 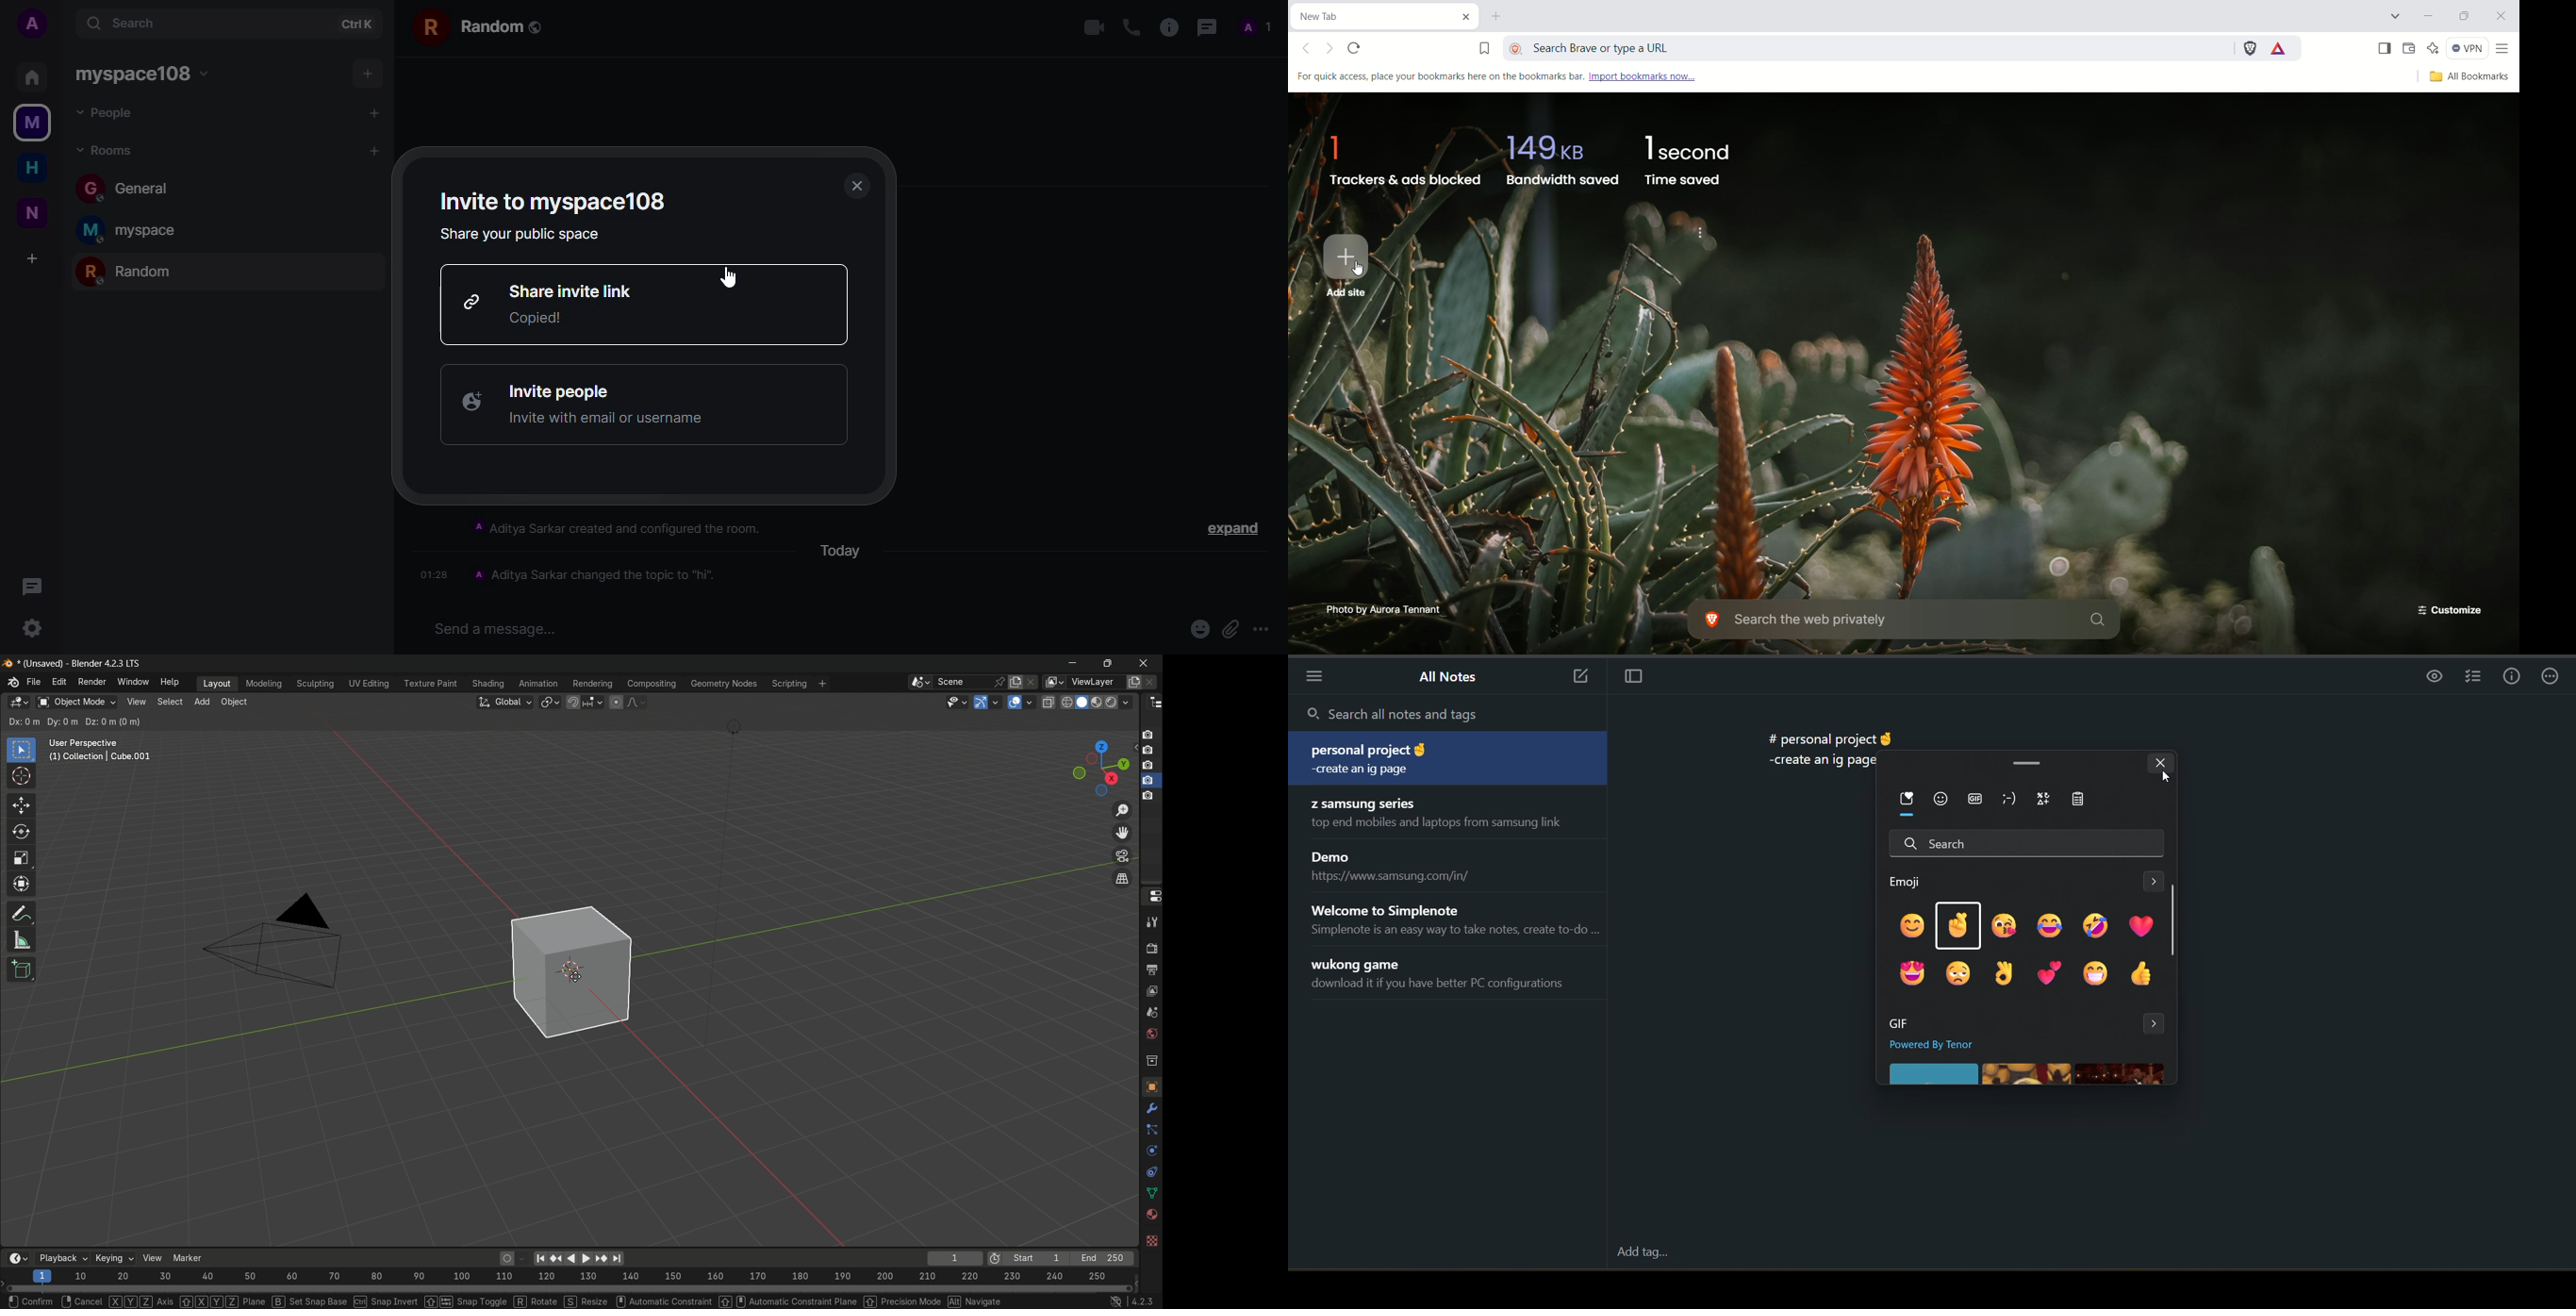 I want to click on profile, so click(x=1256, y=28).